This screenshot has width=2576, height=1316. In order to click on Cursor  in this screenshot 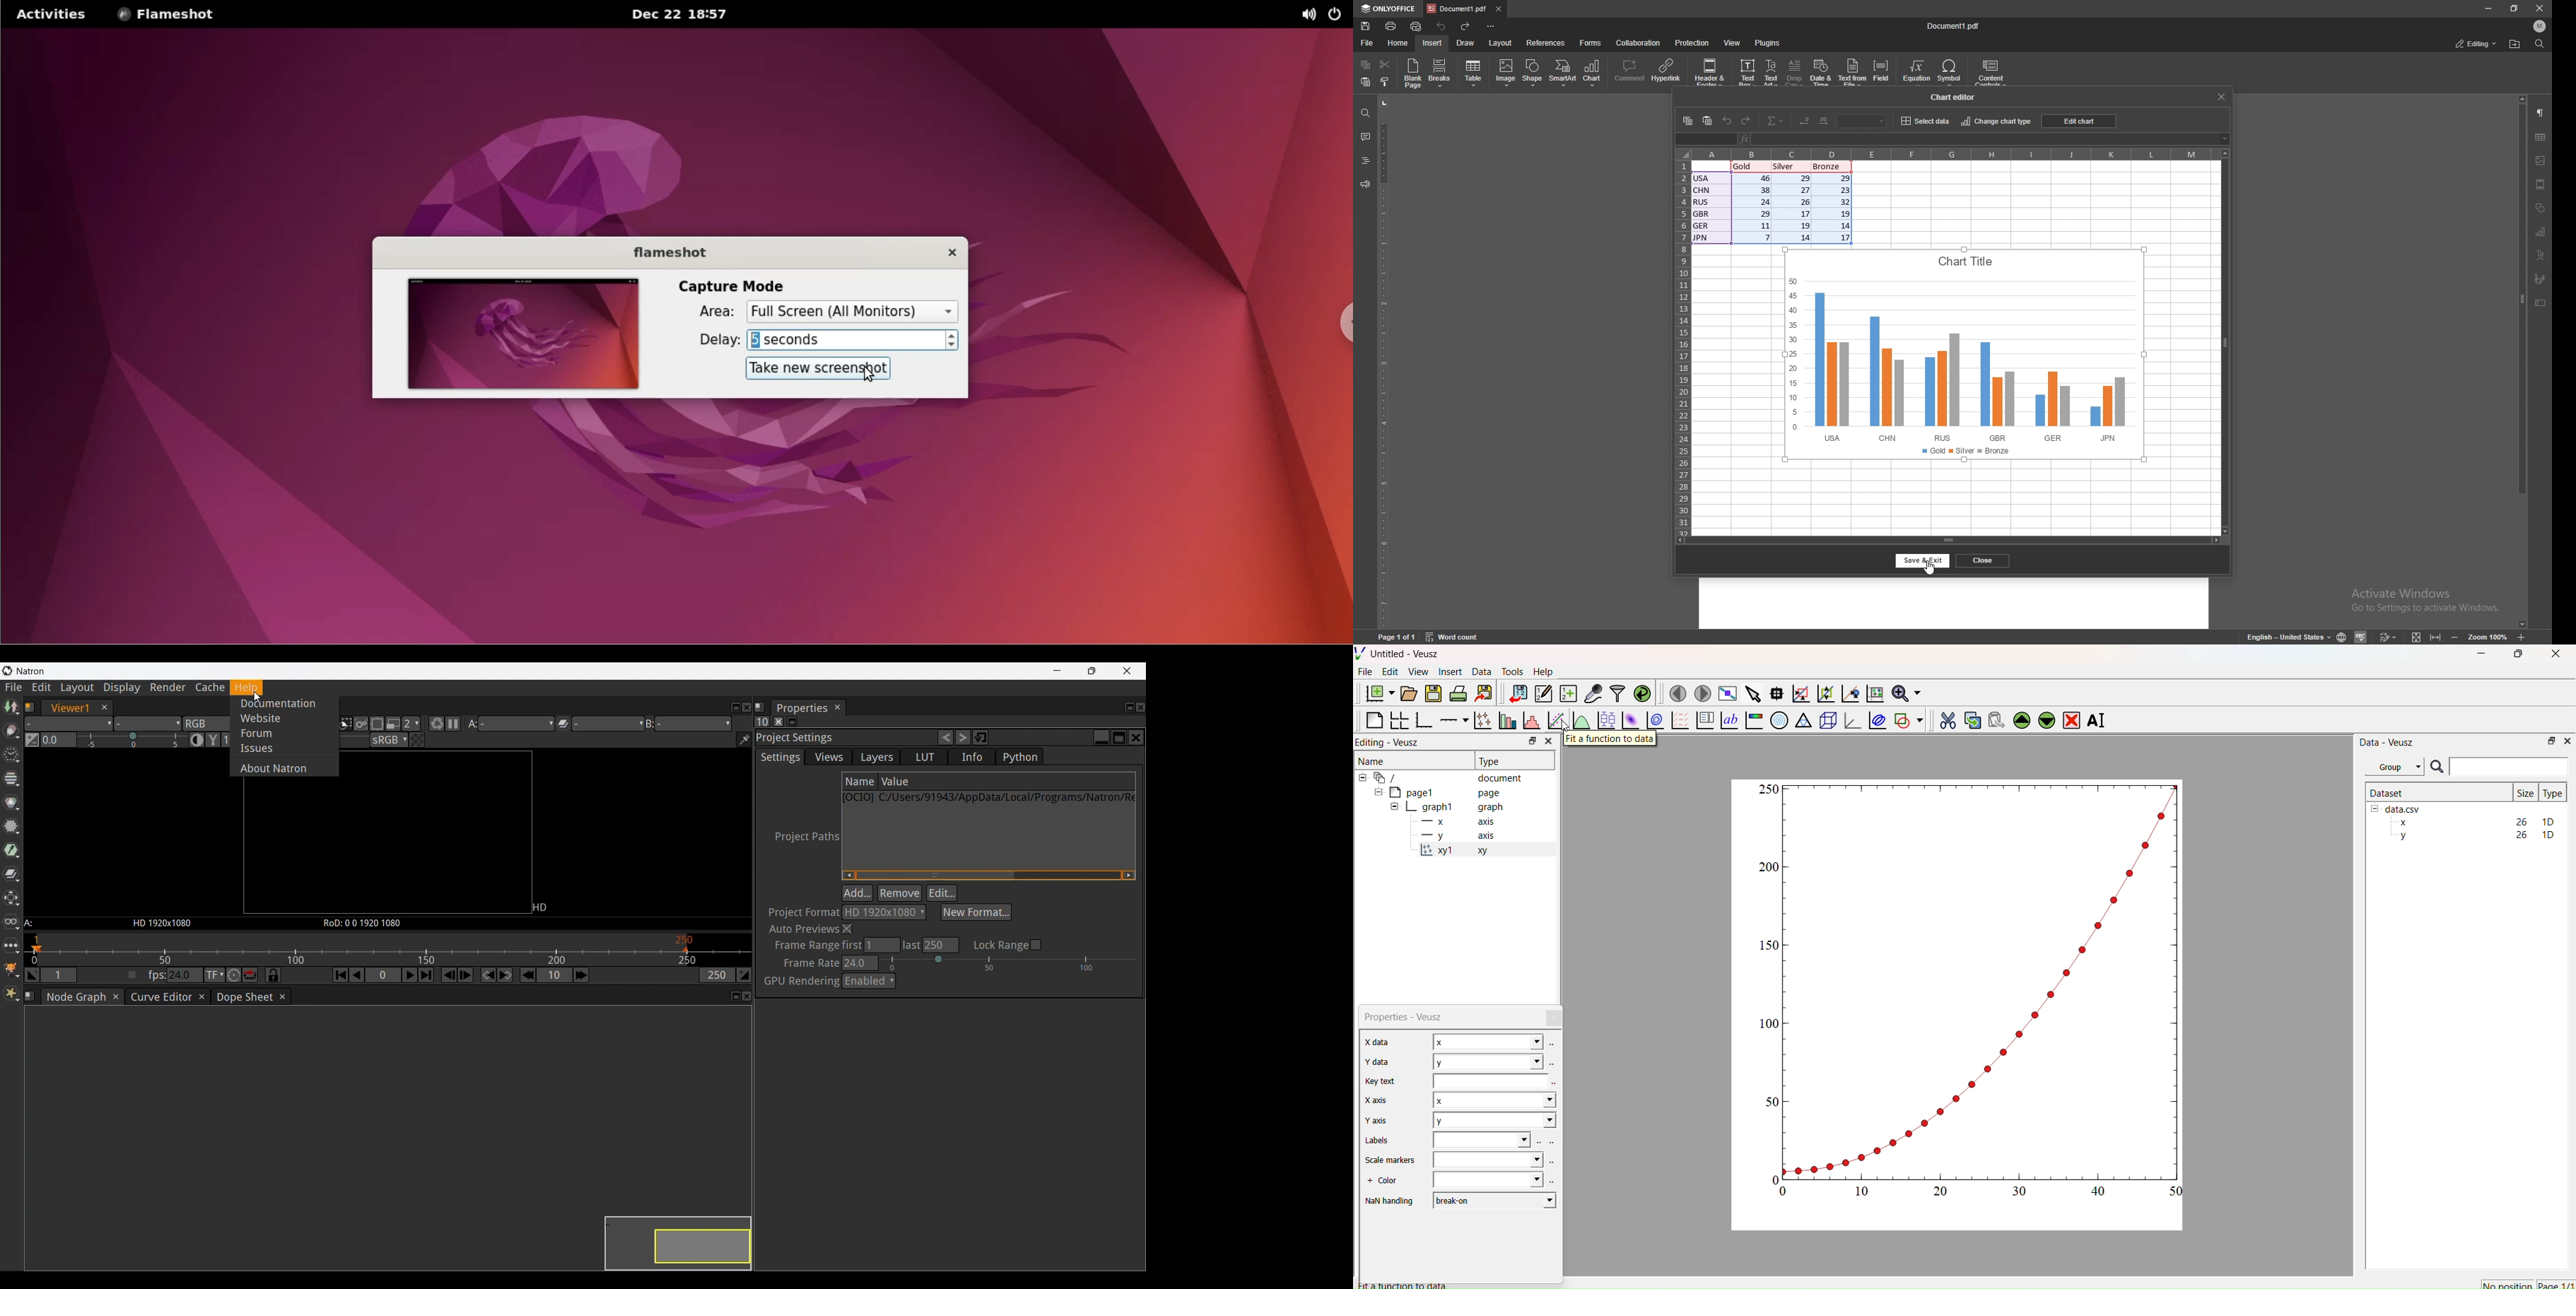, I will do `click(257, 697)`.